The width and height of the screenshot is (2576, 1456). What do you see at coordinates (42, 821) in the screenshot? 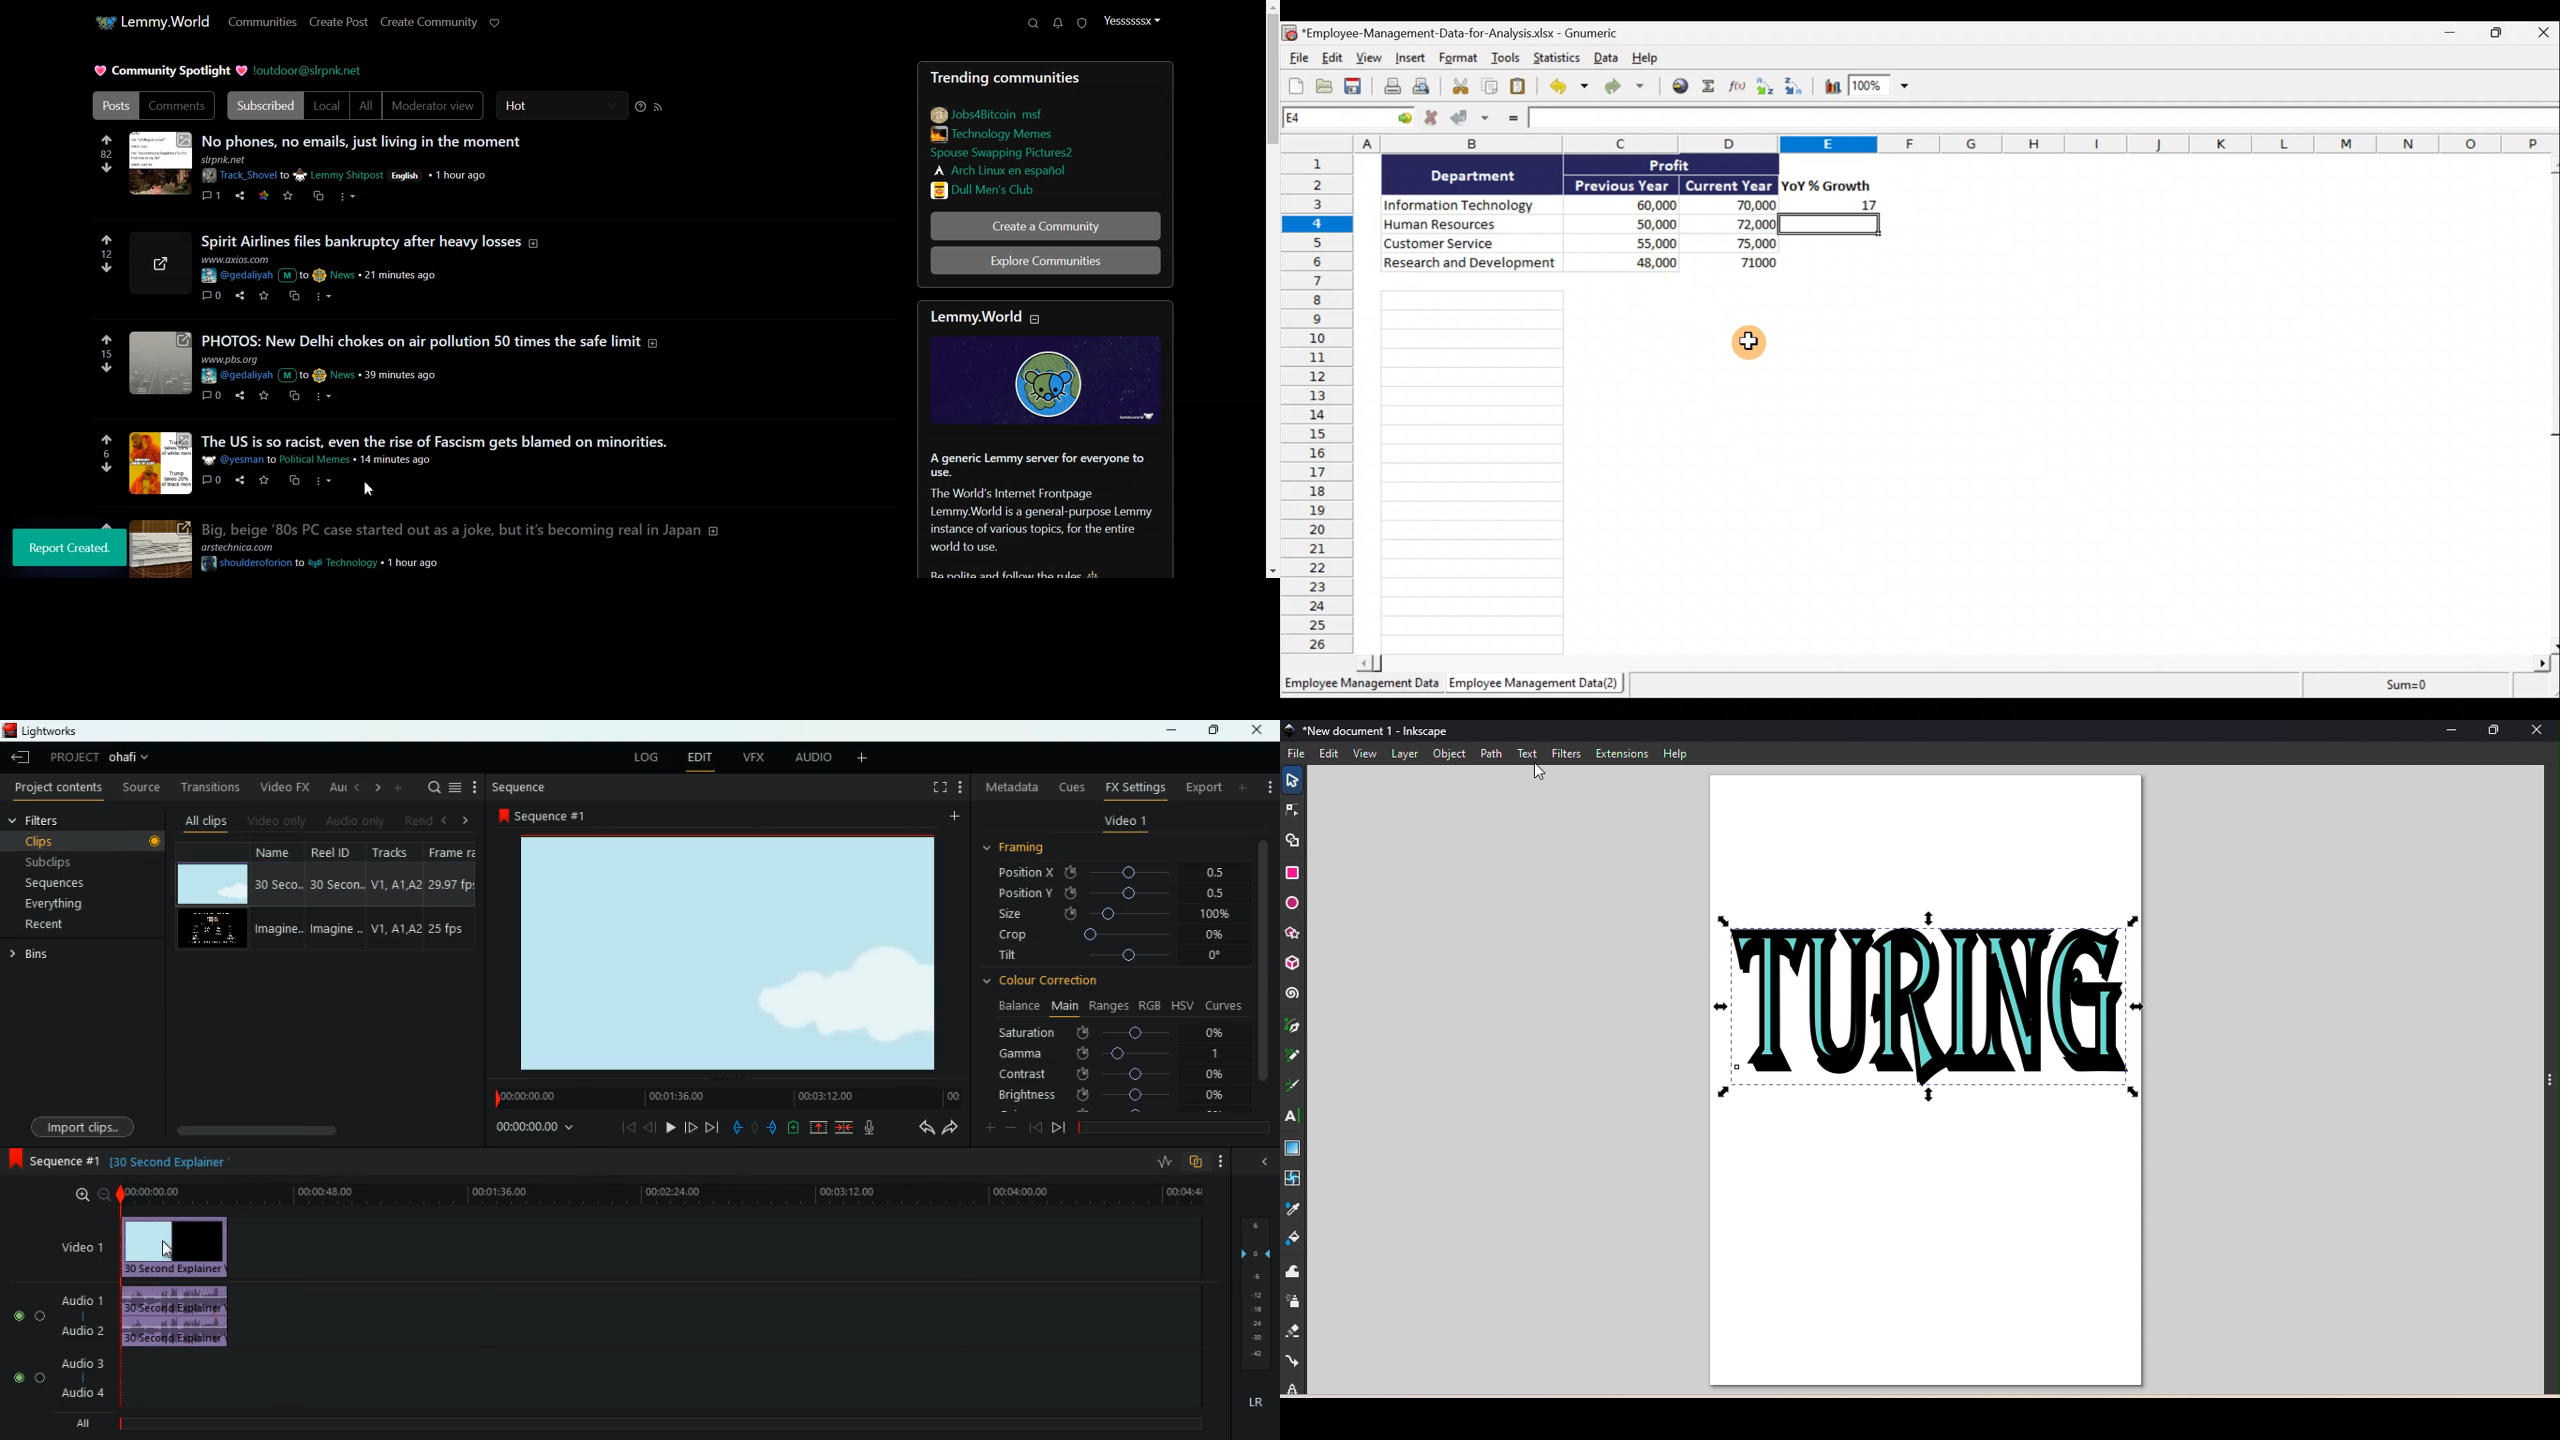
I see `filters` at bounding box center [42, 821].